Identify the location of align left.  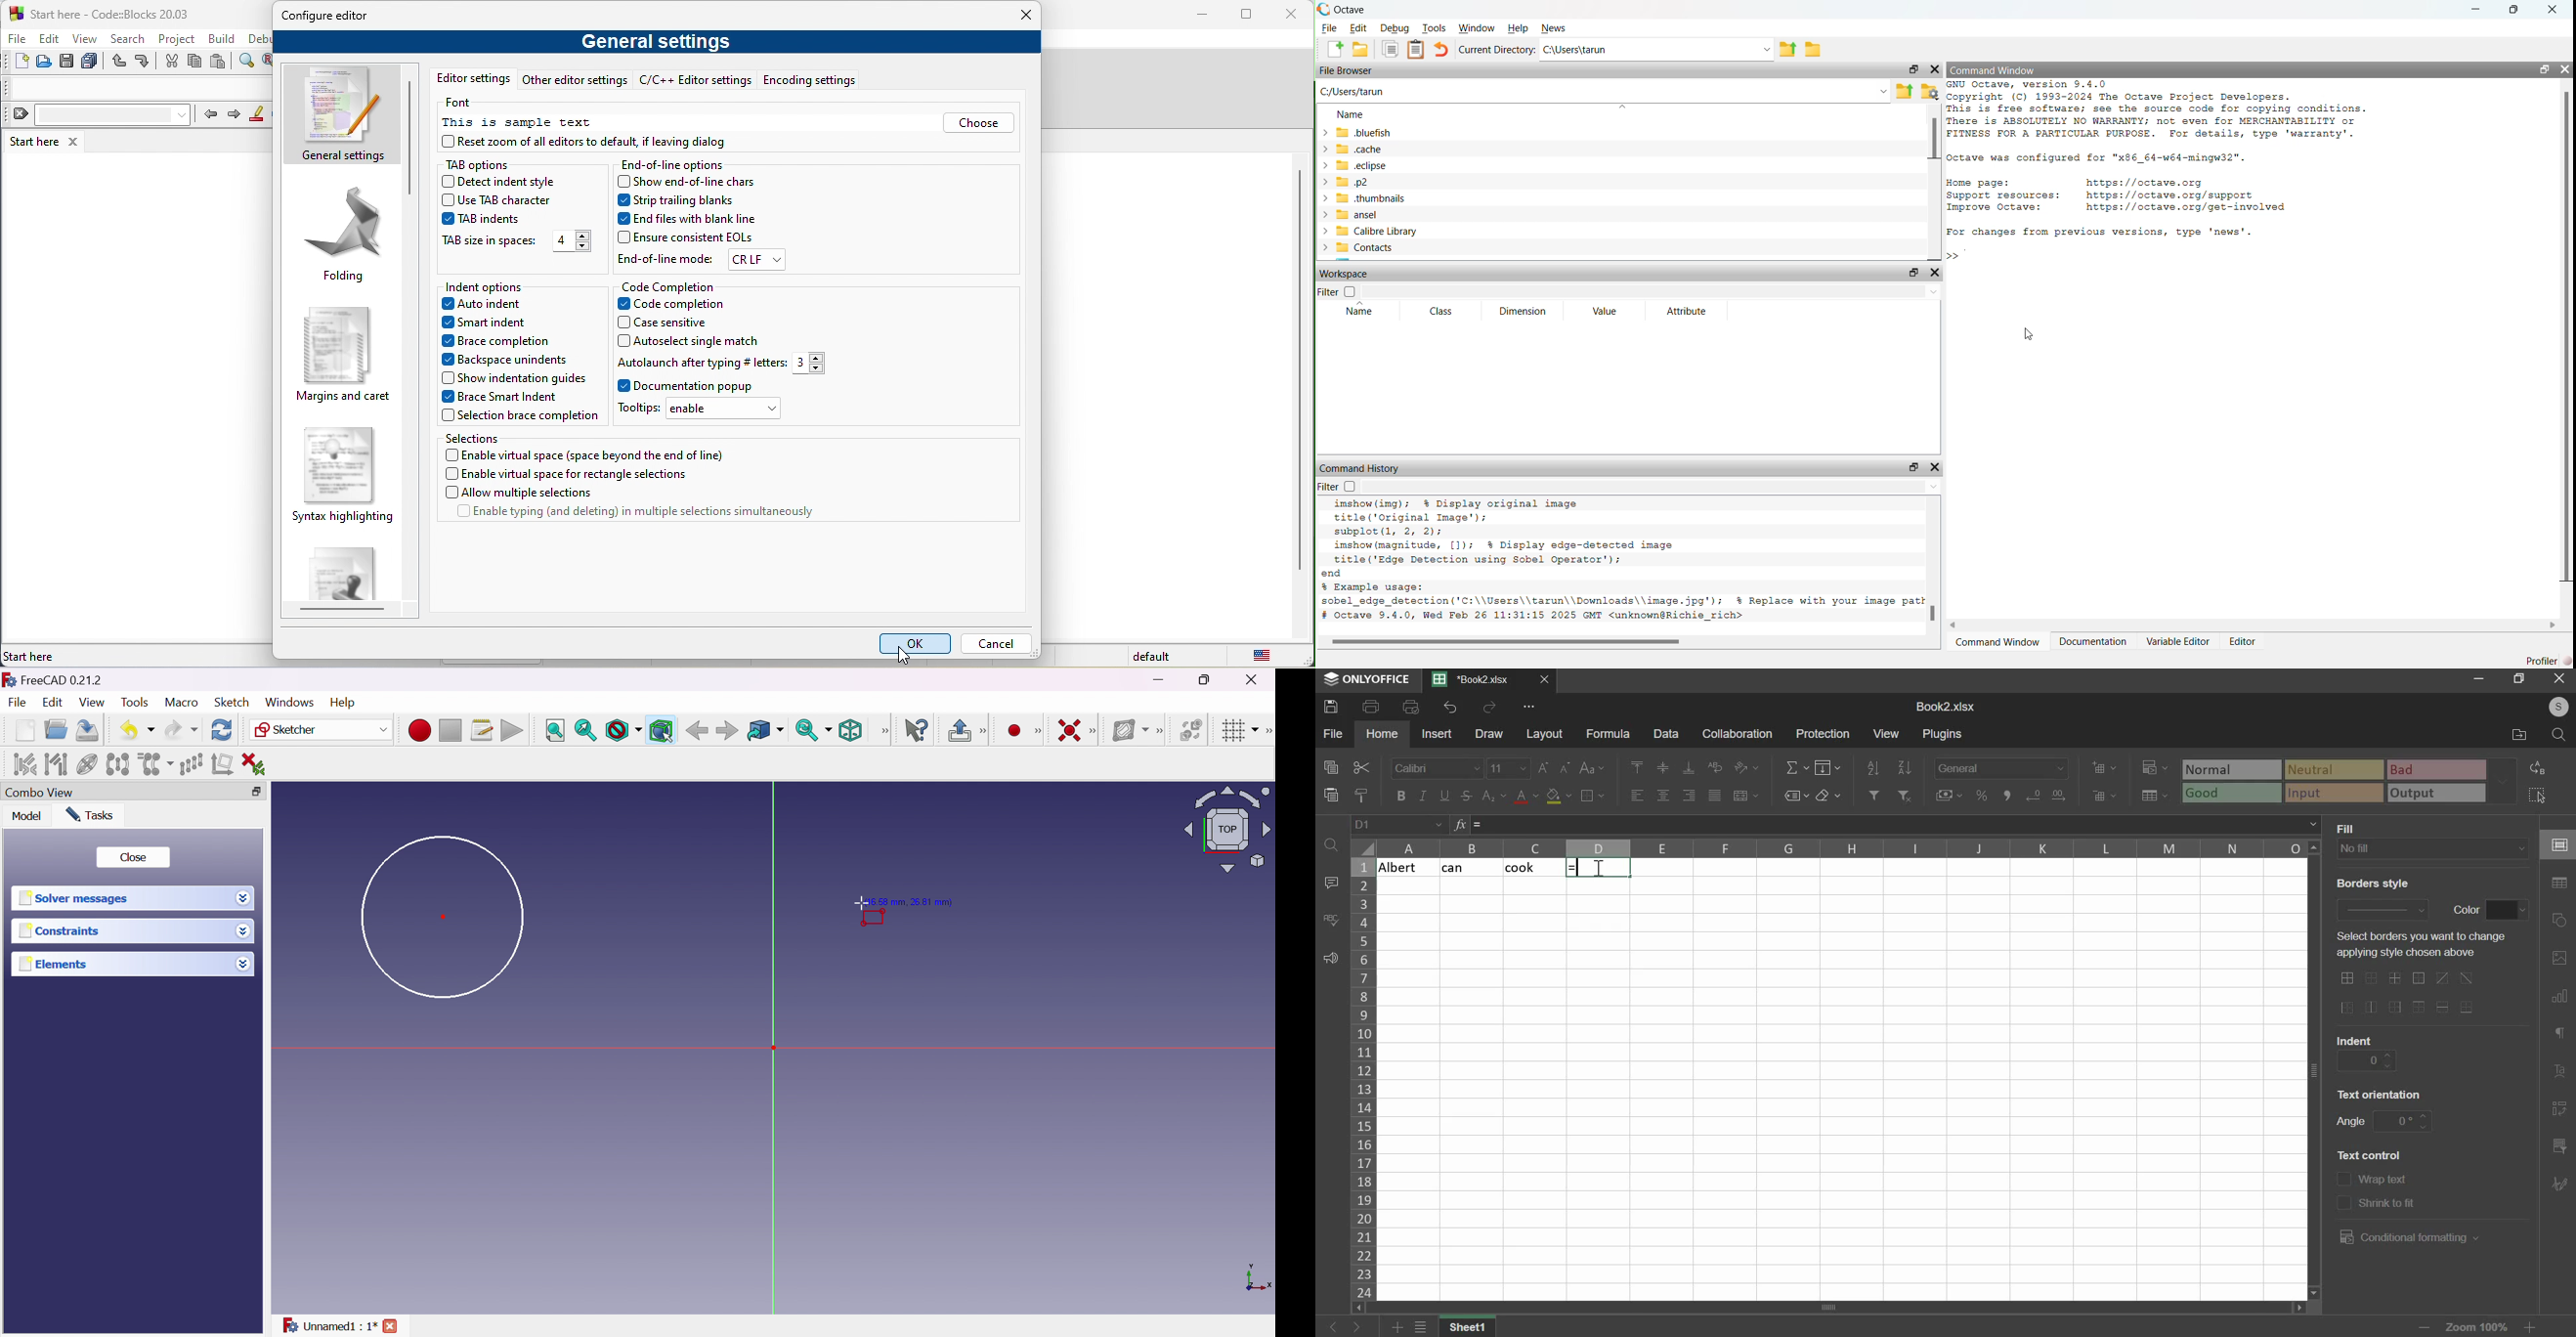
(1637, 796).